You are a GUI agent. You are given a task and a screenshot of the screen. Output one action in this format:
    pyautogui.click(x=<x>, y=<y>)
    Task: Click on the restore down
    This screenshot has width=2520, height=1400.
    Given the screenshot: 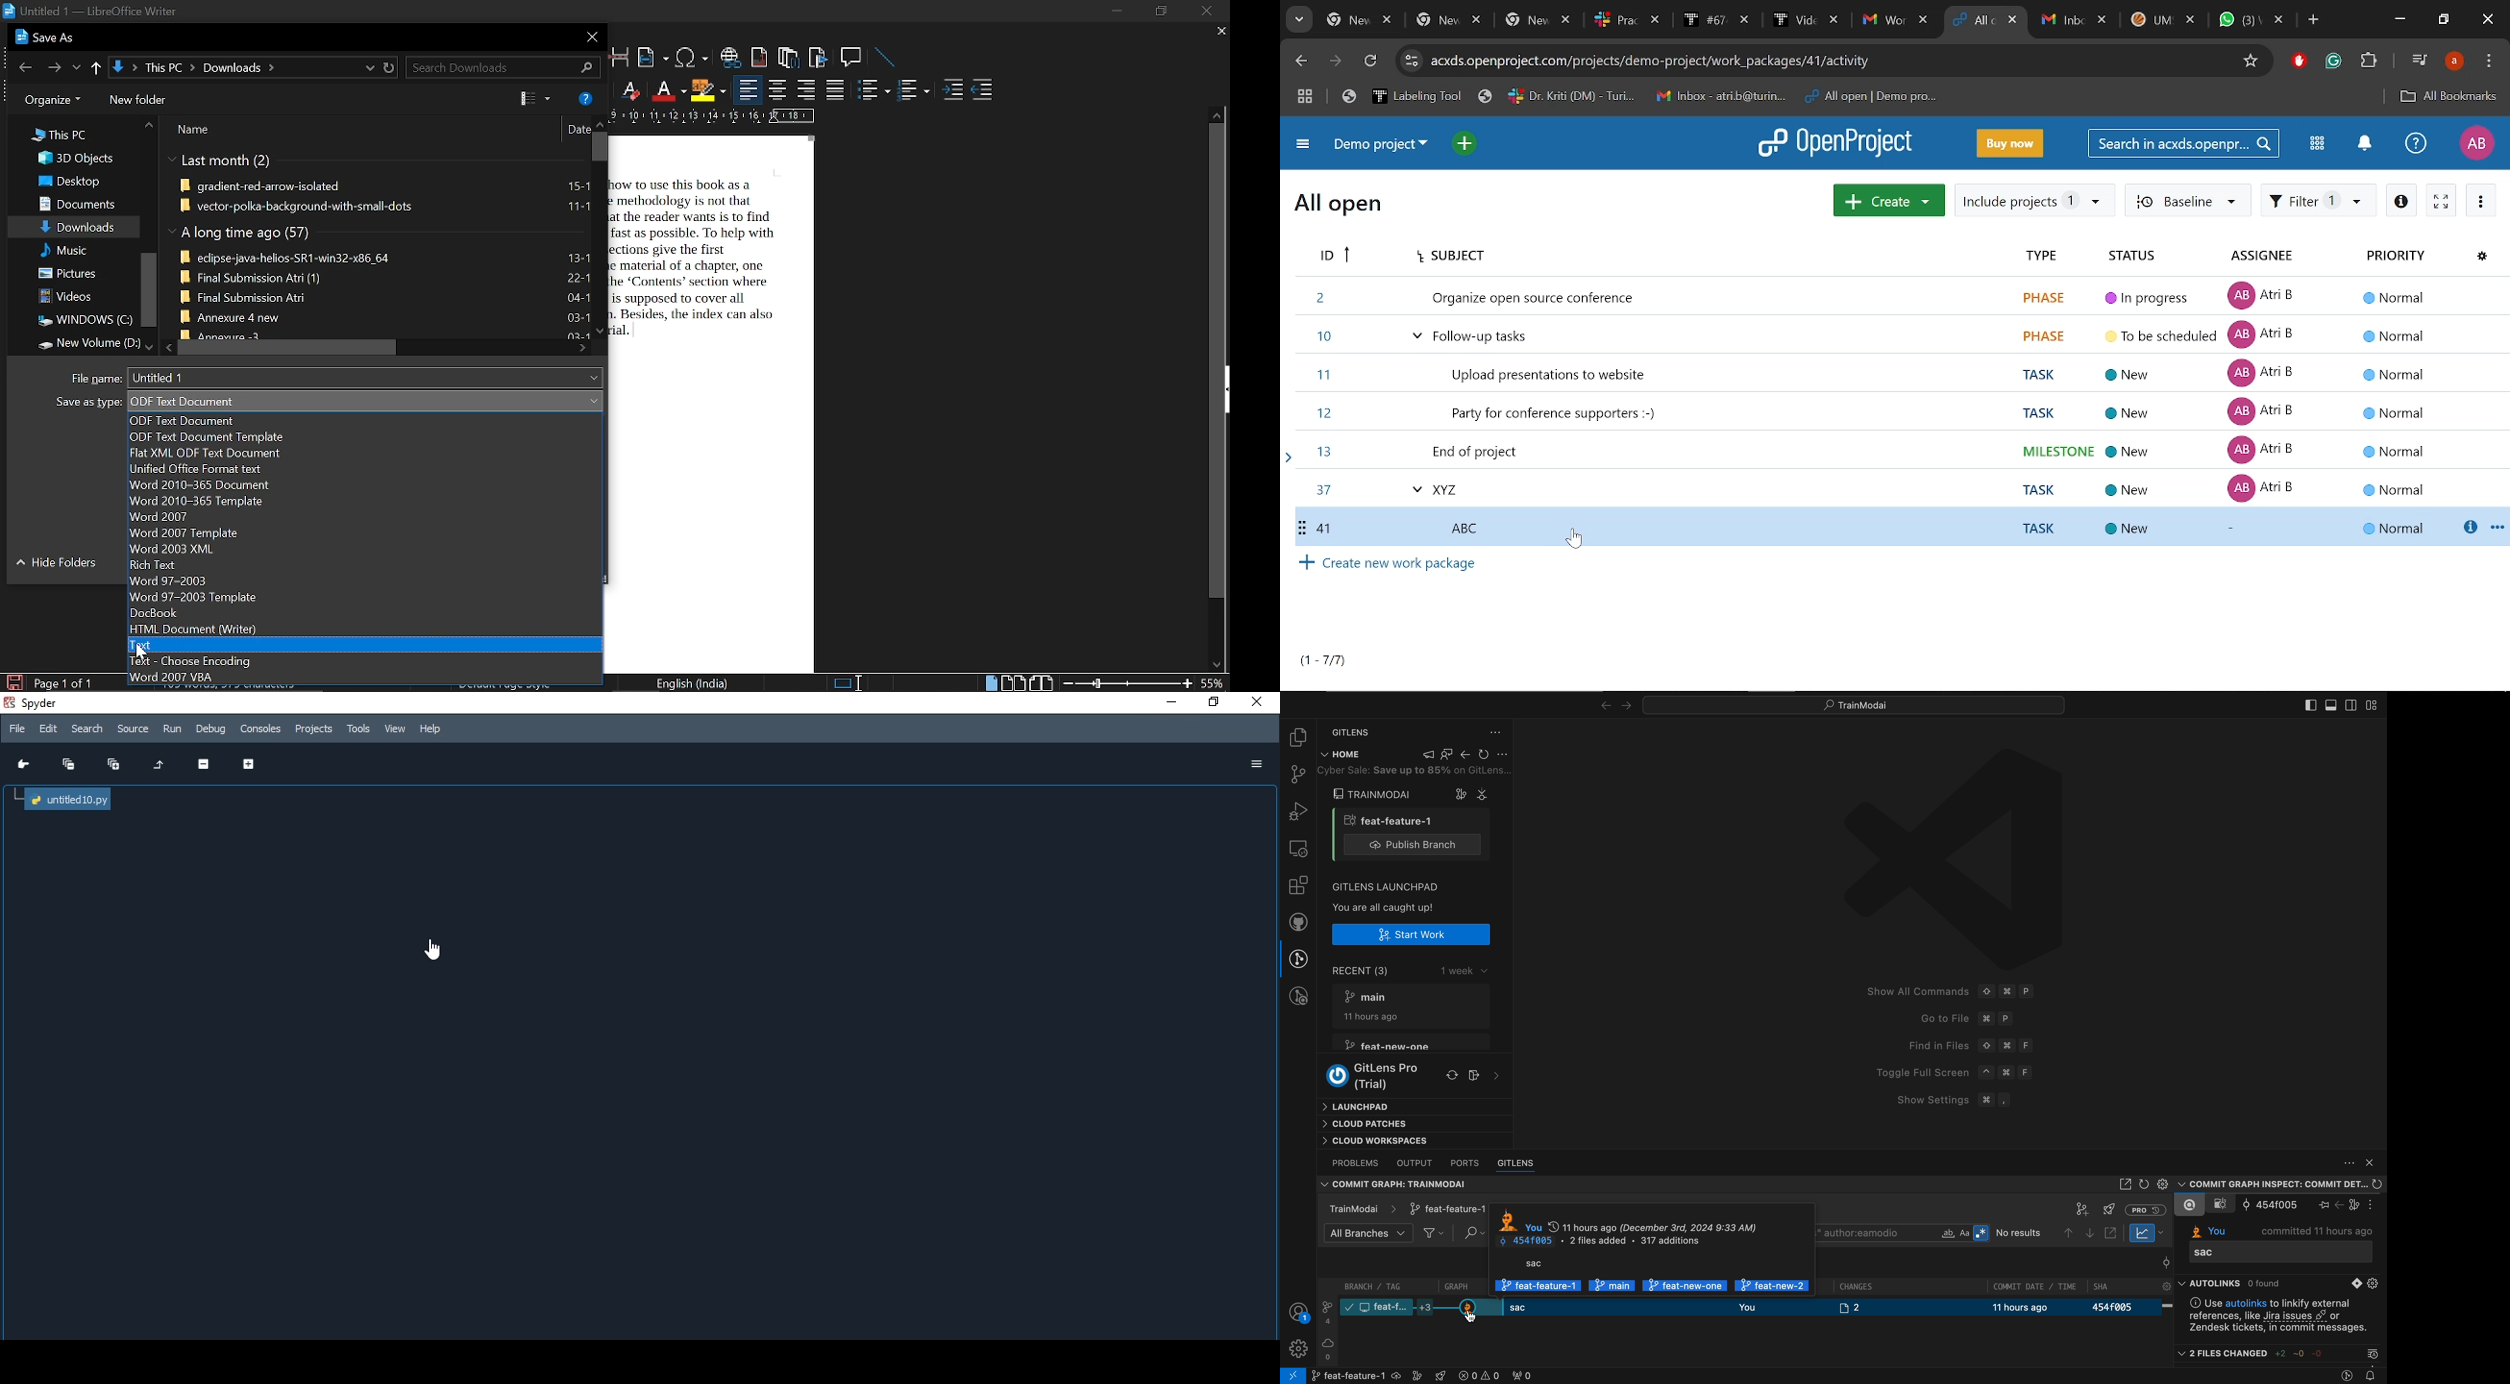 What is the action you would take?
    pyautogui.click(x=1159, y=12)
    